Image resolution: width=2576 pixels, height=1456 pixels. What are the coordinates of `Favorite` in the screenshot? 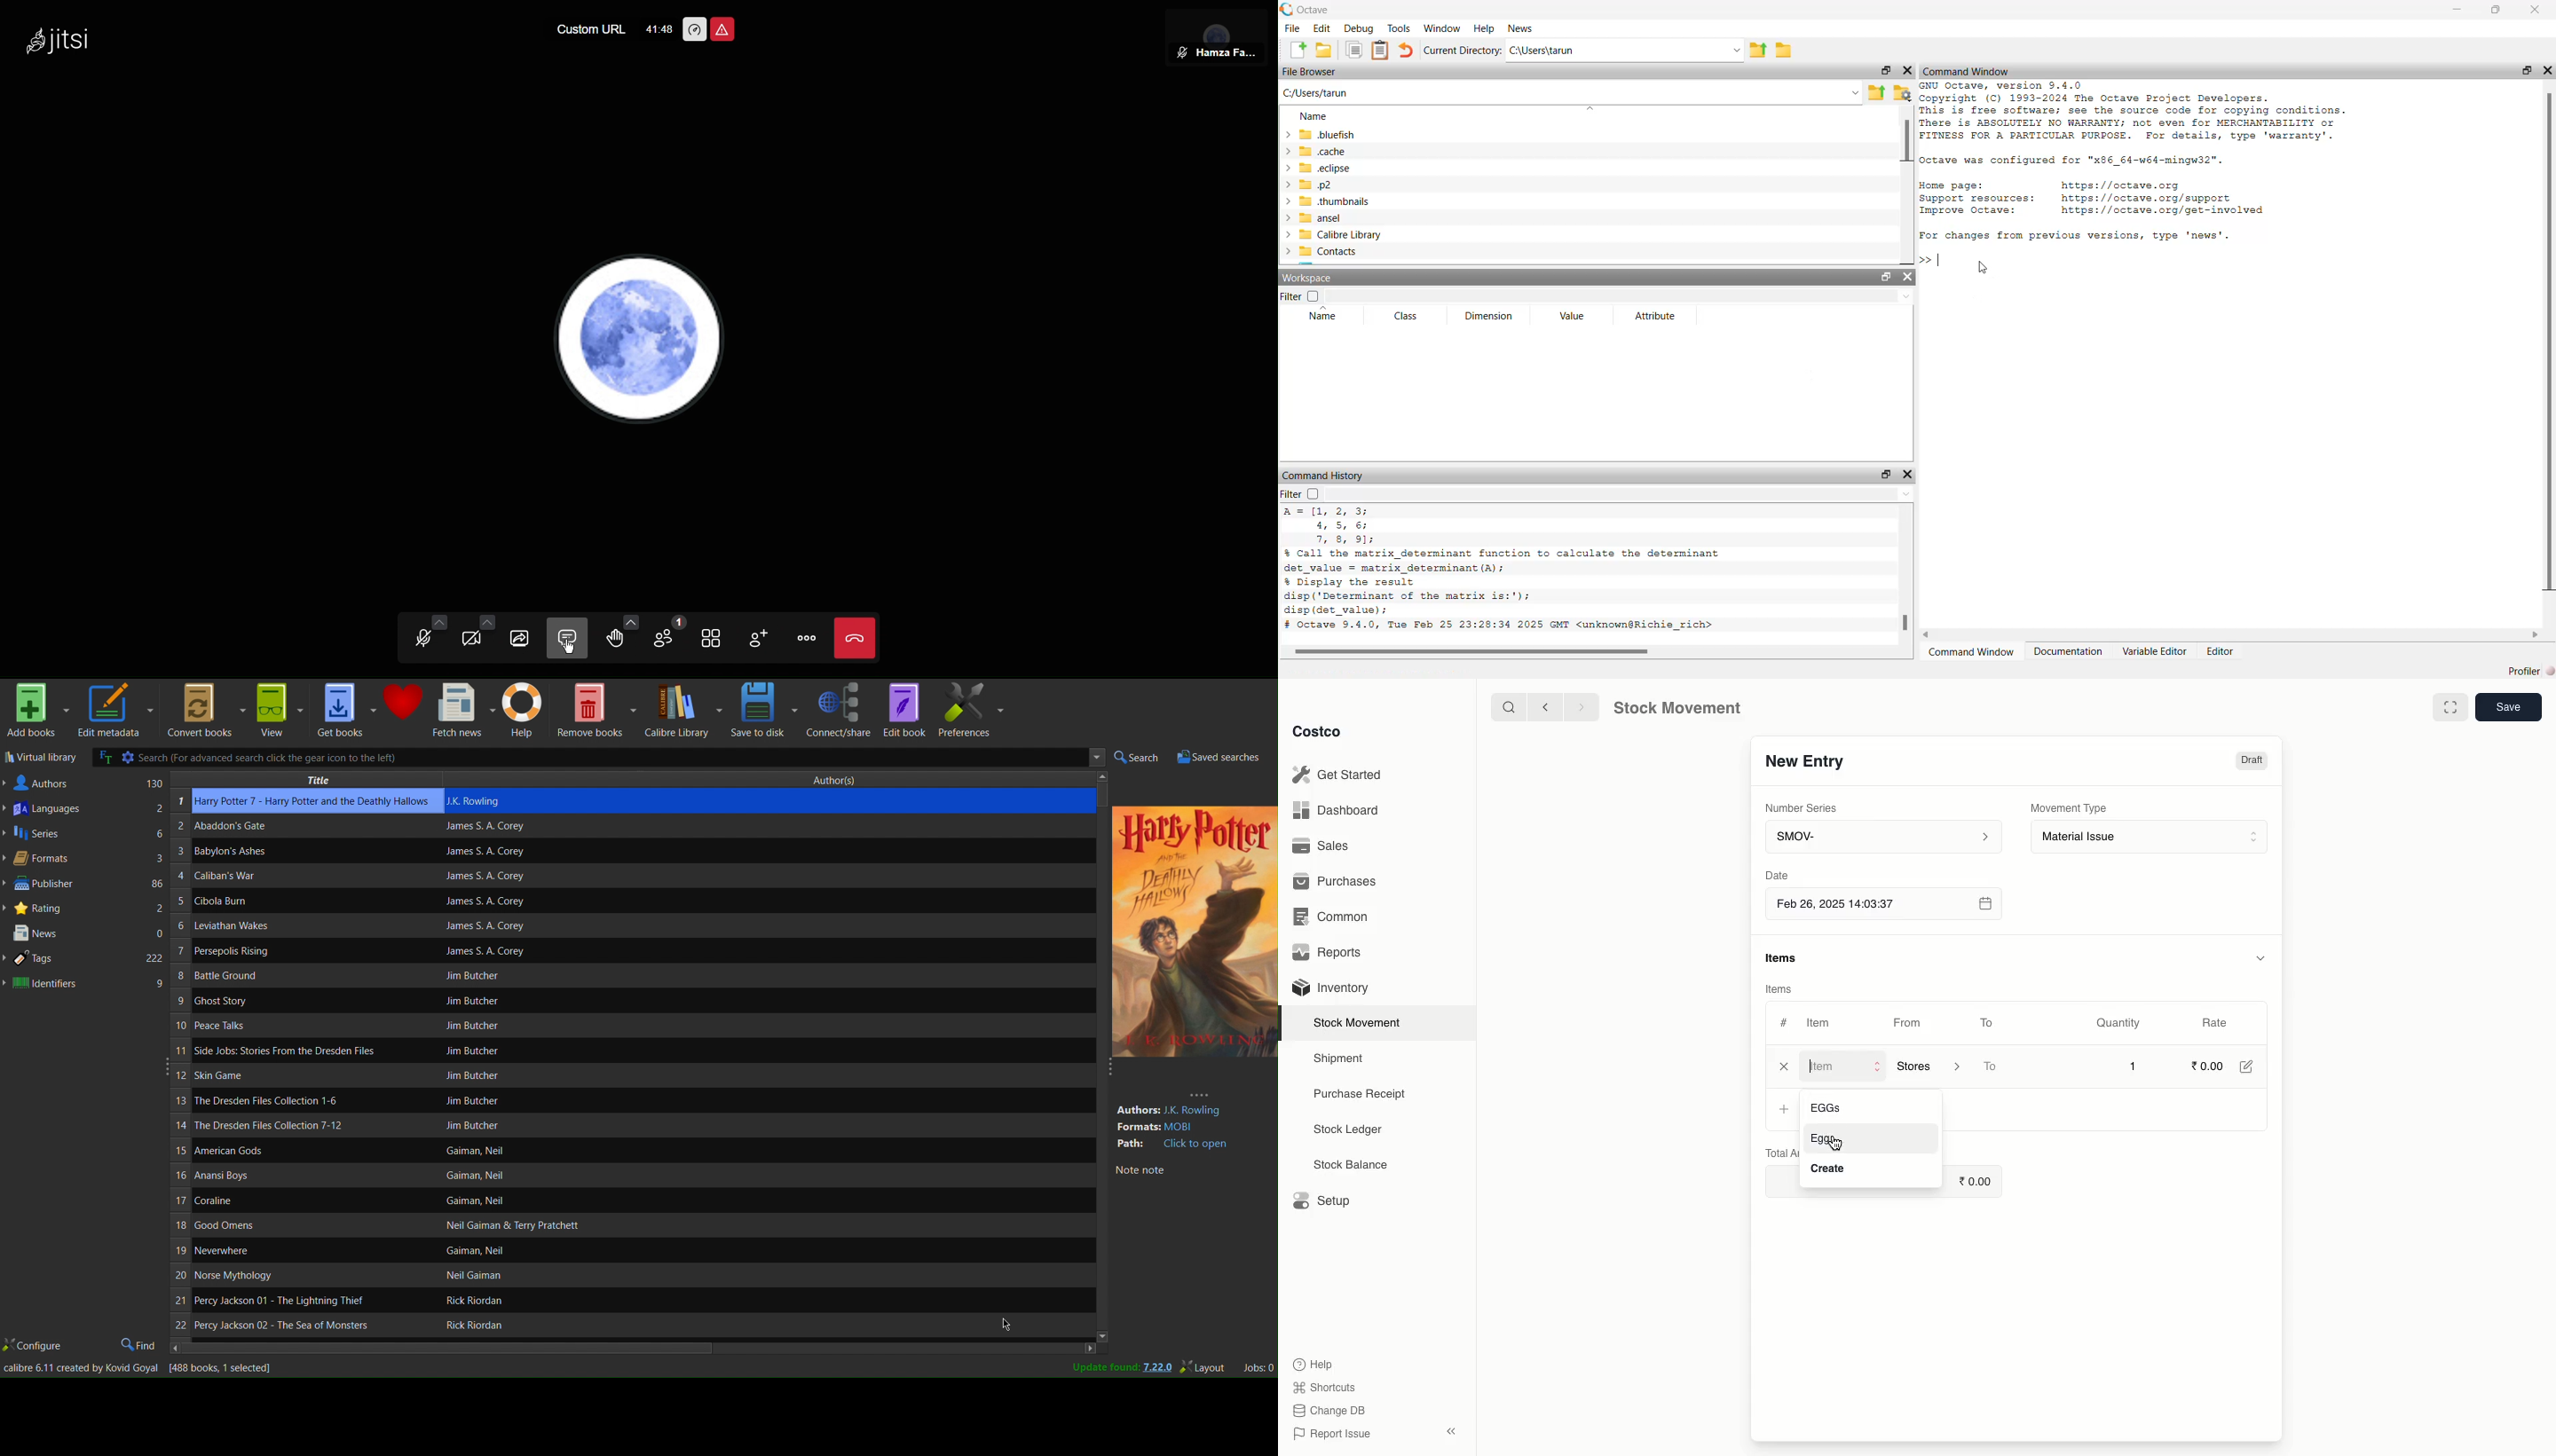 It's located at (403, 709).